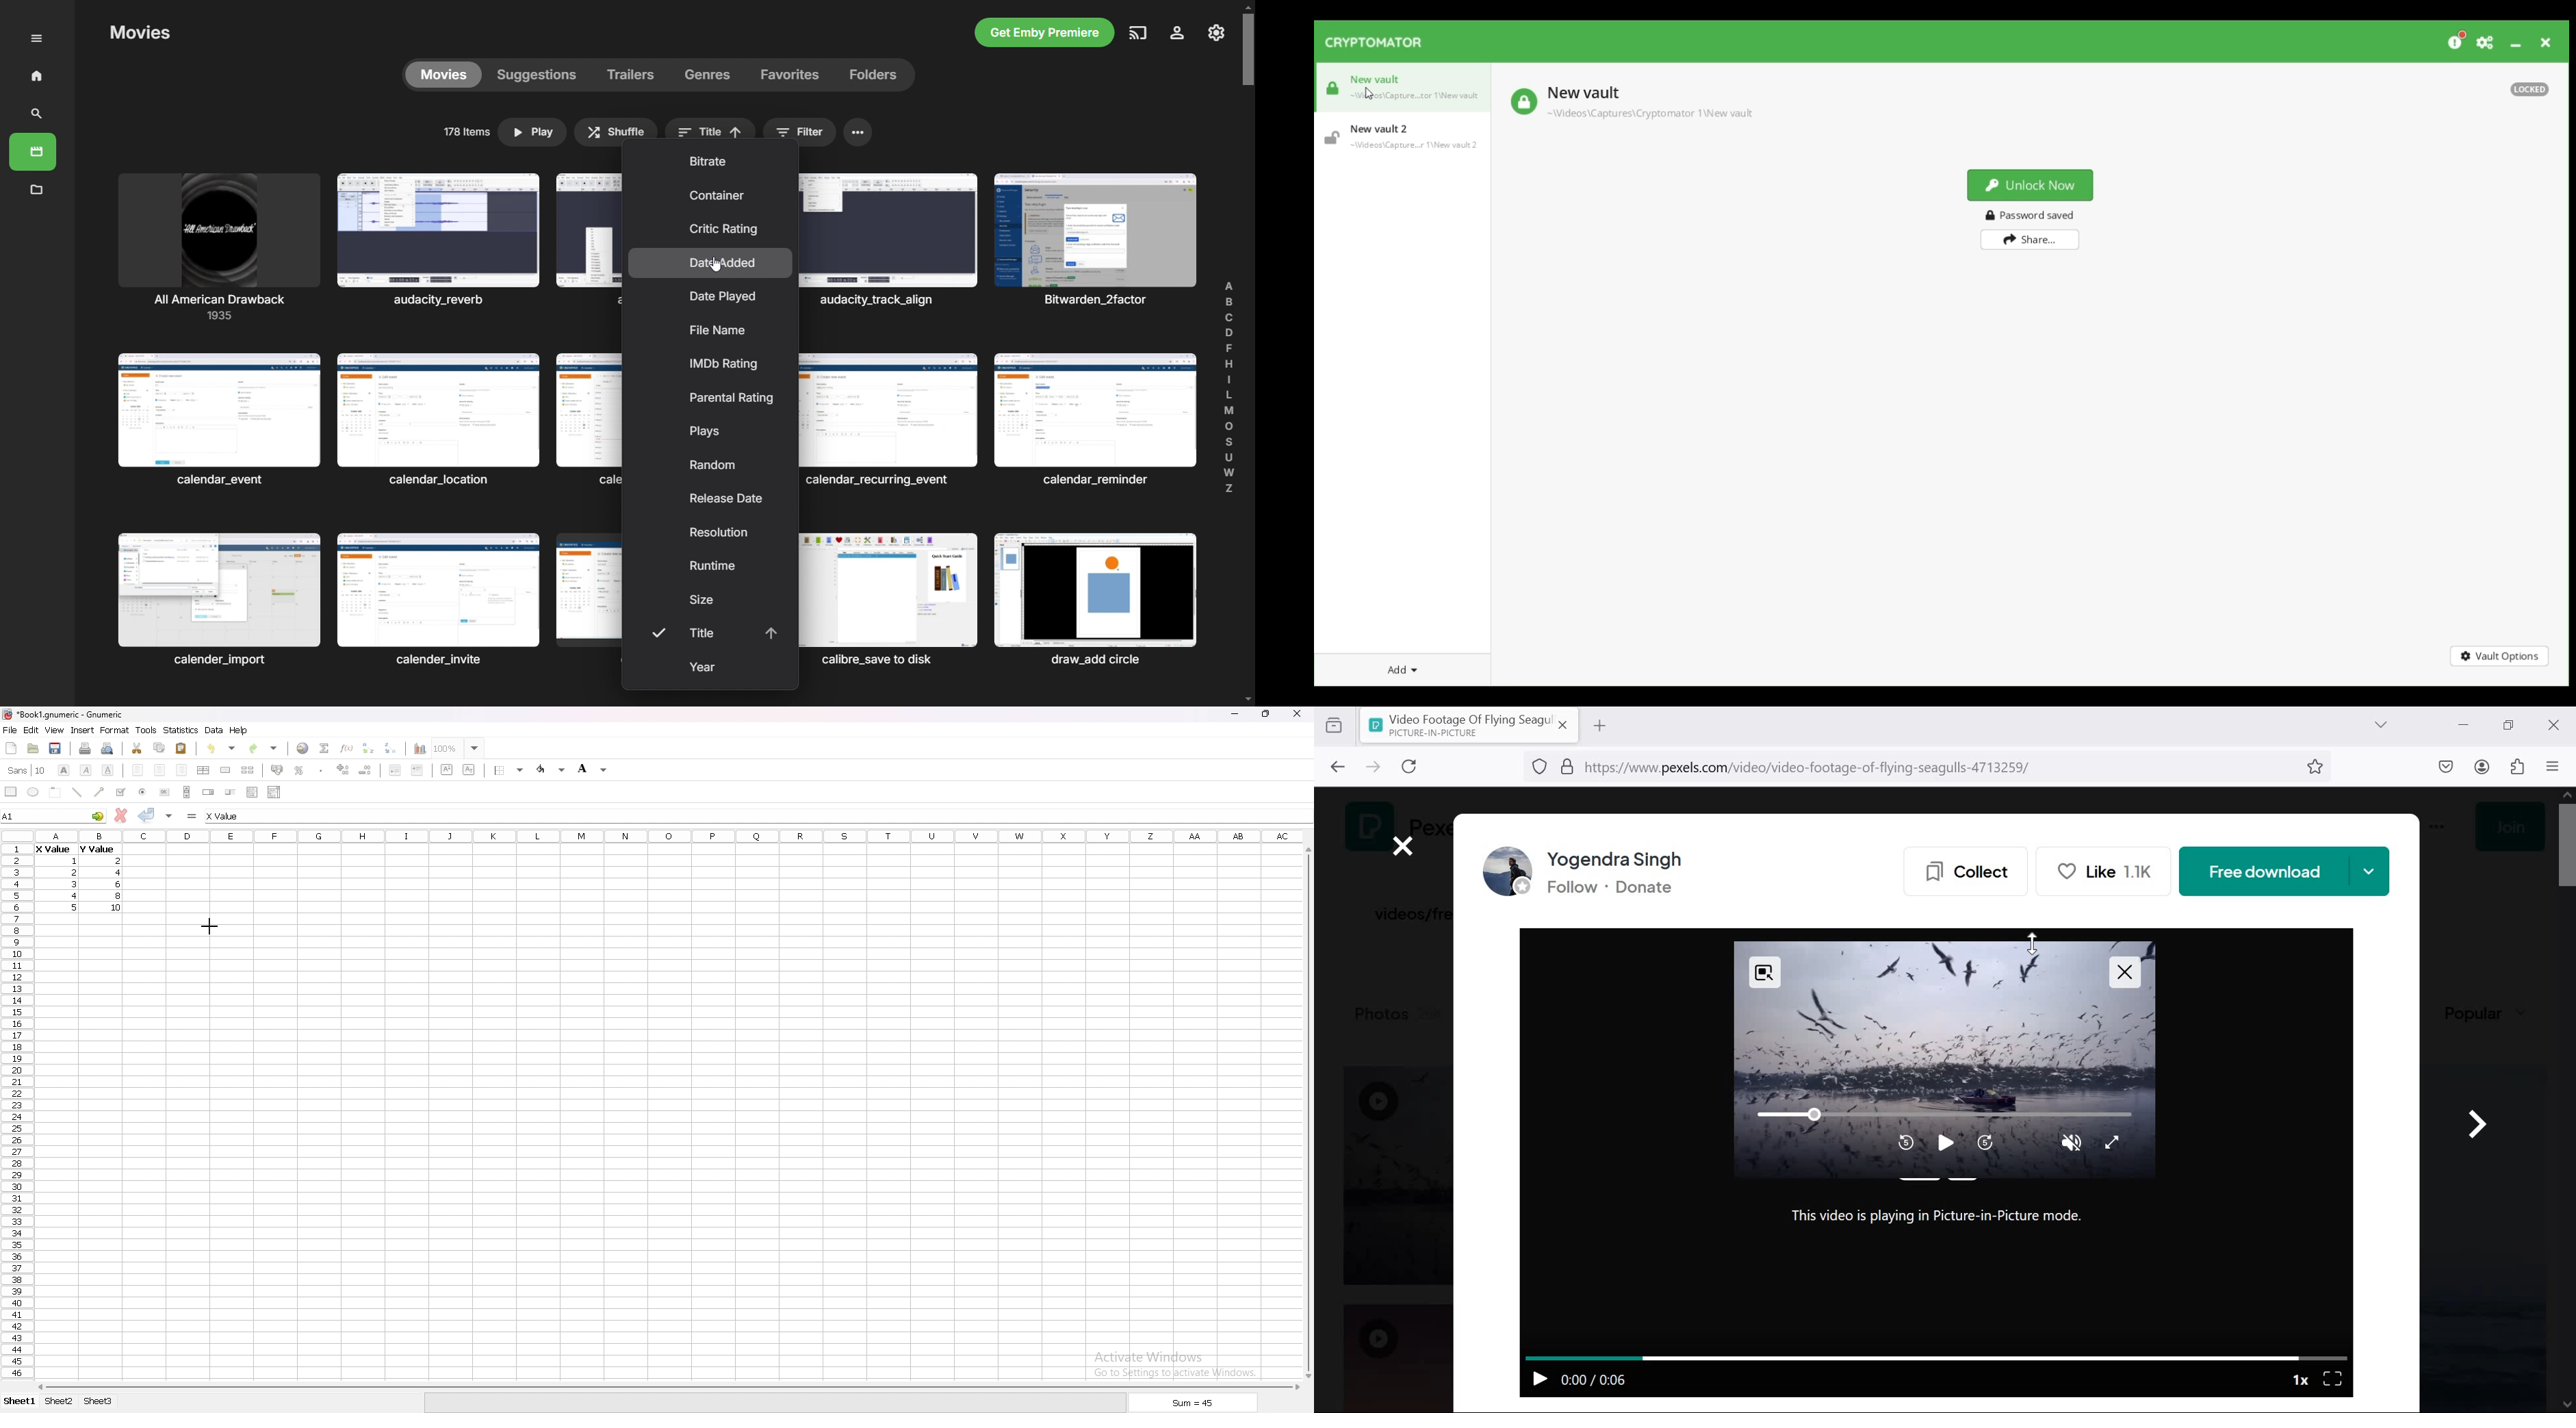 The image size is (2576, 1428). Describe the element at coordinates (122, 873) in the screenshot. I see `value` at that location.